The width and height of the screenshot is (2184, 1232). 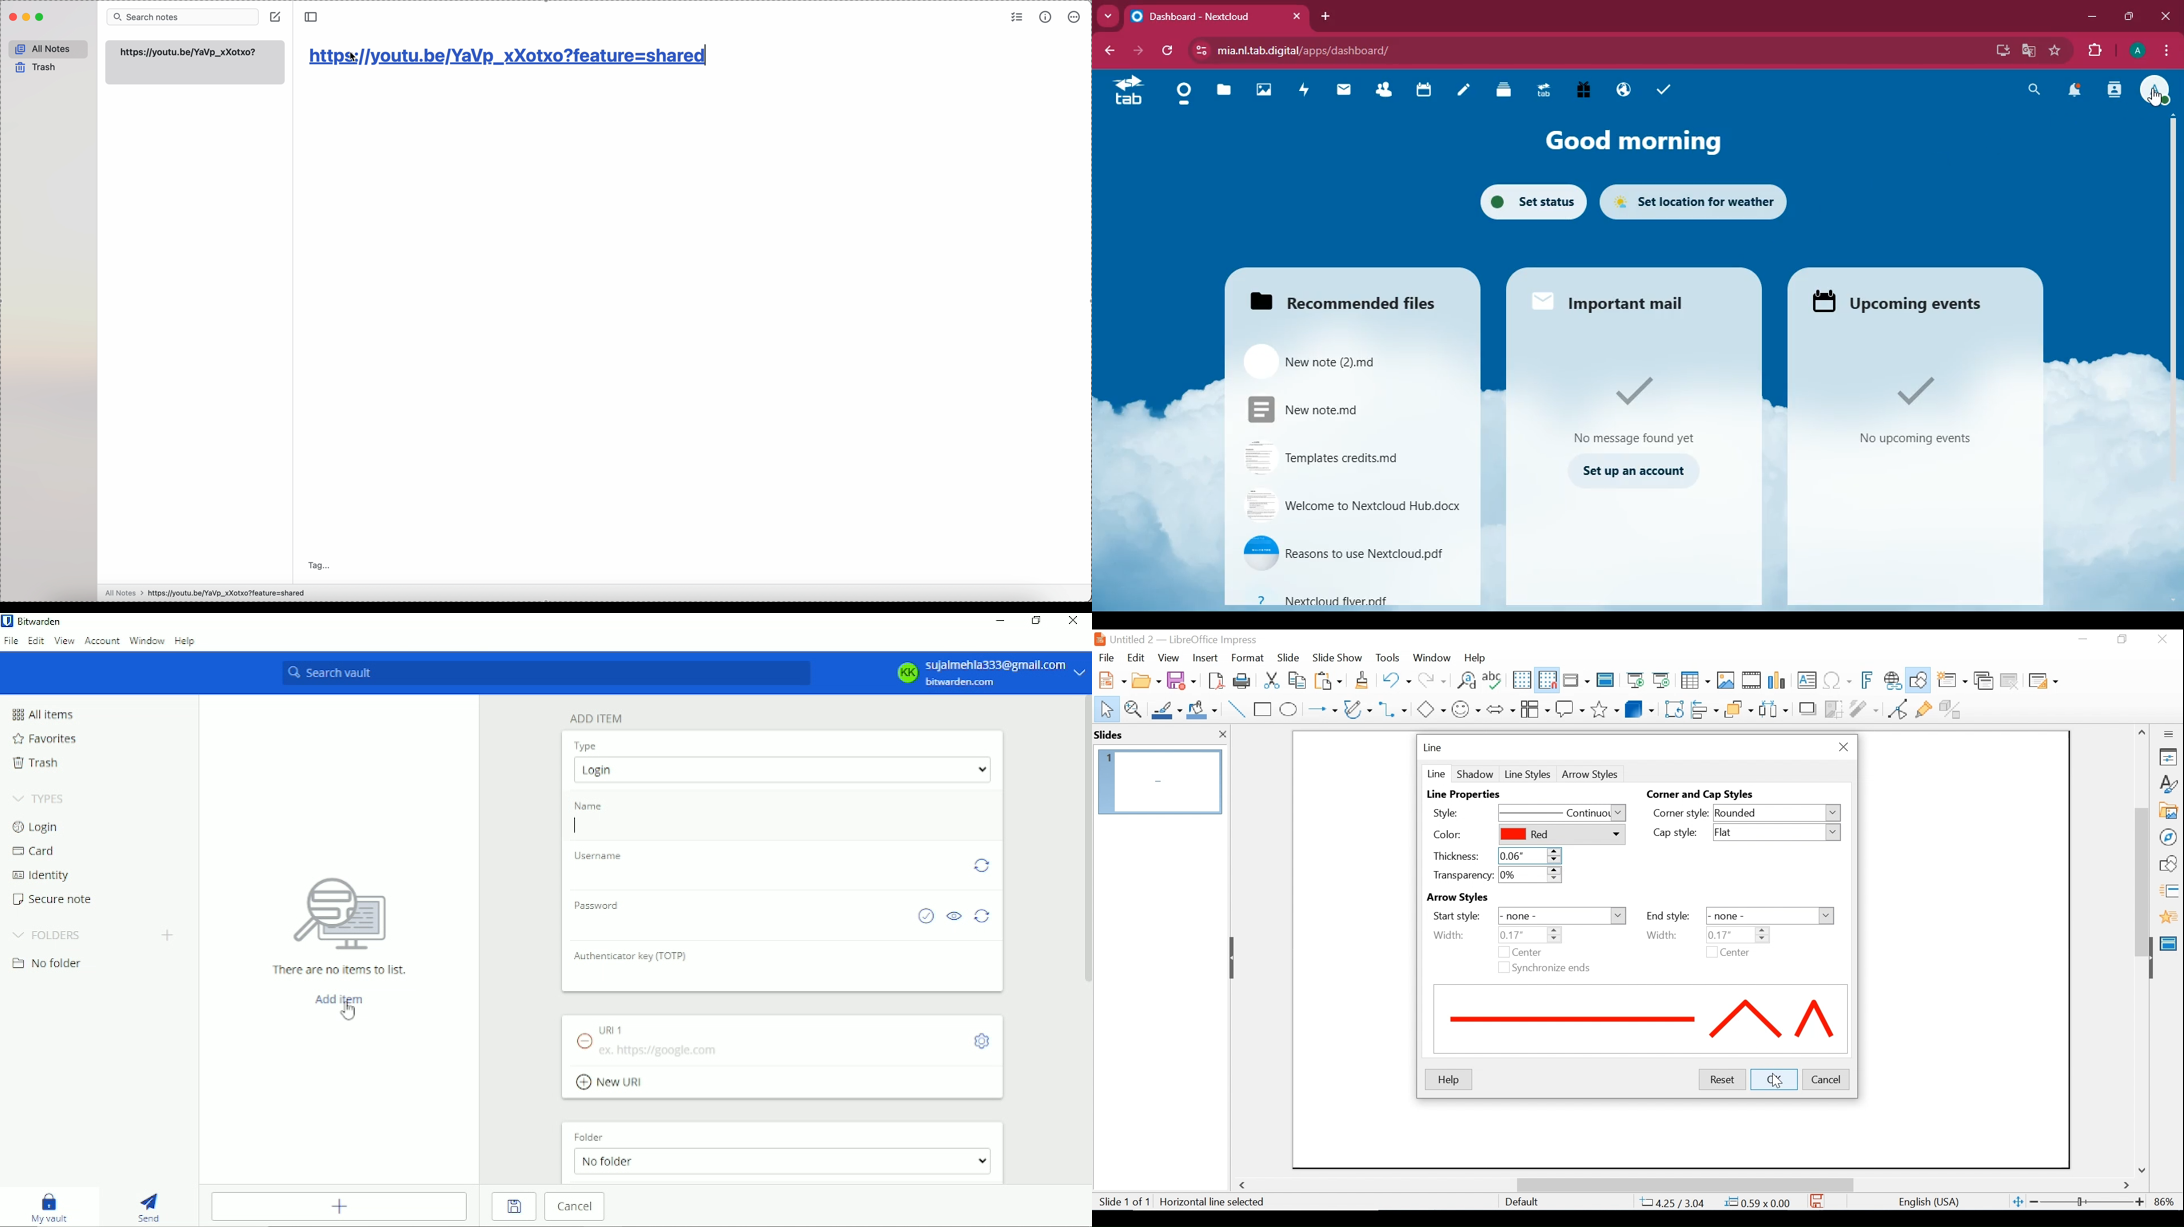 What do you see at coordinates (1530, 875) in the screenshot?
I see `0%` at bounding box center [1530, 875].